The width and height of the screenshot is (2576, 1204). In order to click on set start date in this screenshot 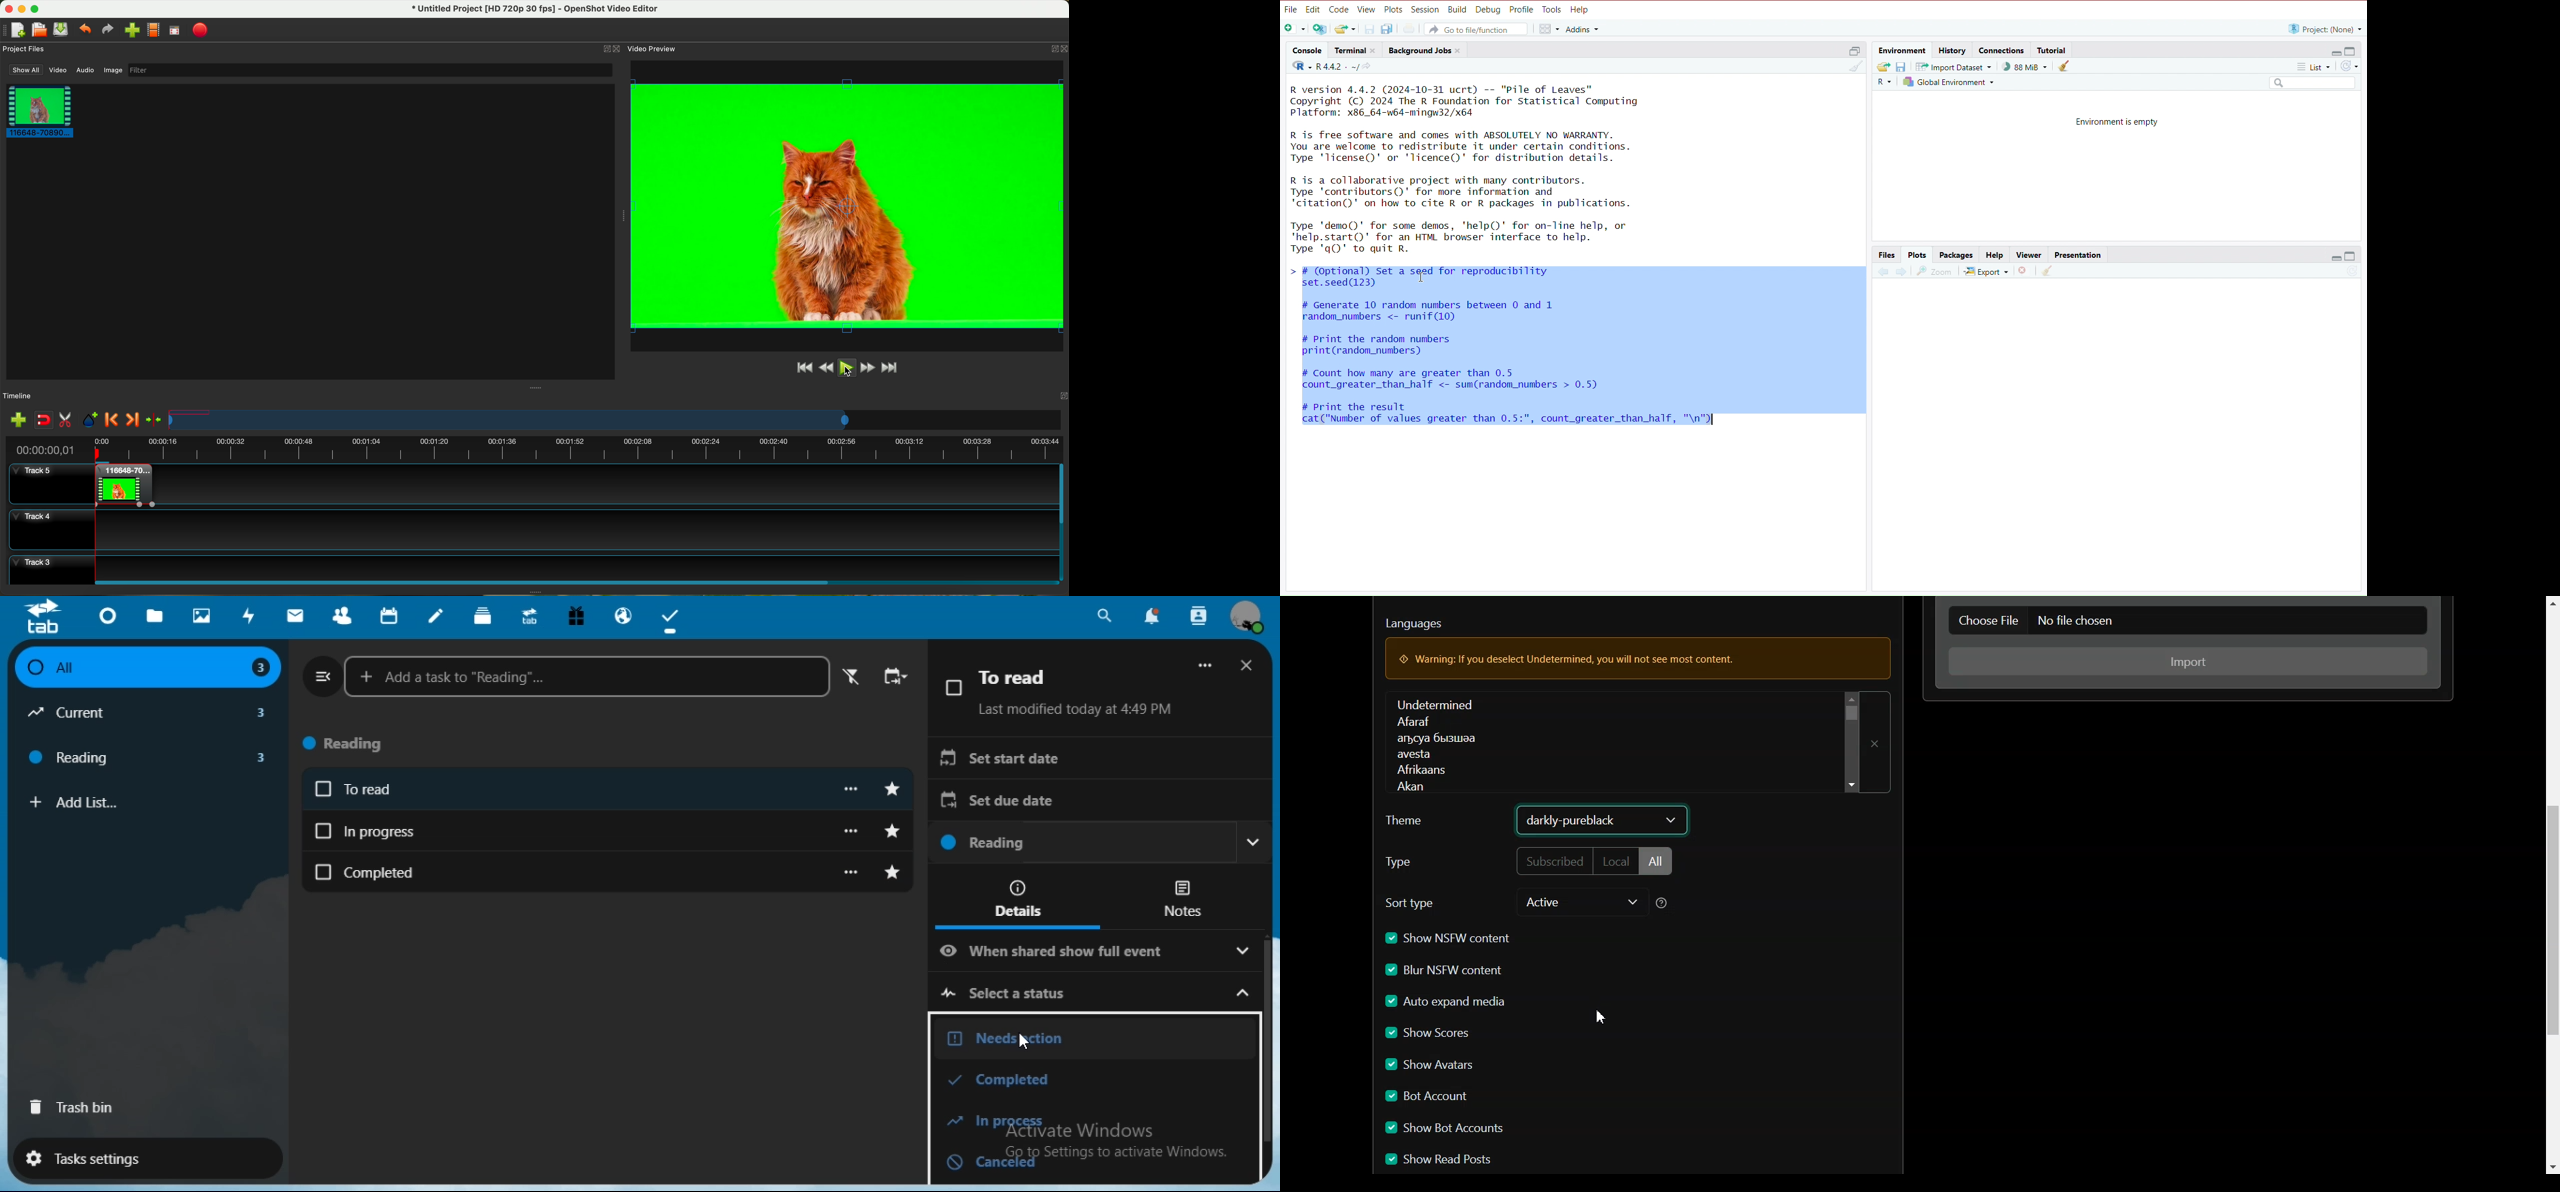, I will do `click(1100, 758)`.